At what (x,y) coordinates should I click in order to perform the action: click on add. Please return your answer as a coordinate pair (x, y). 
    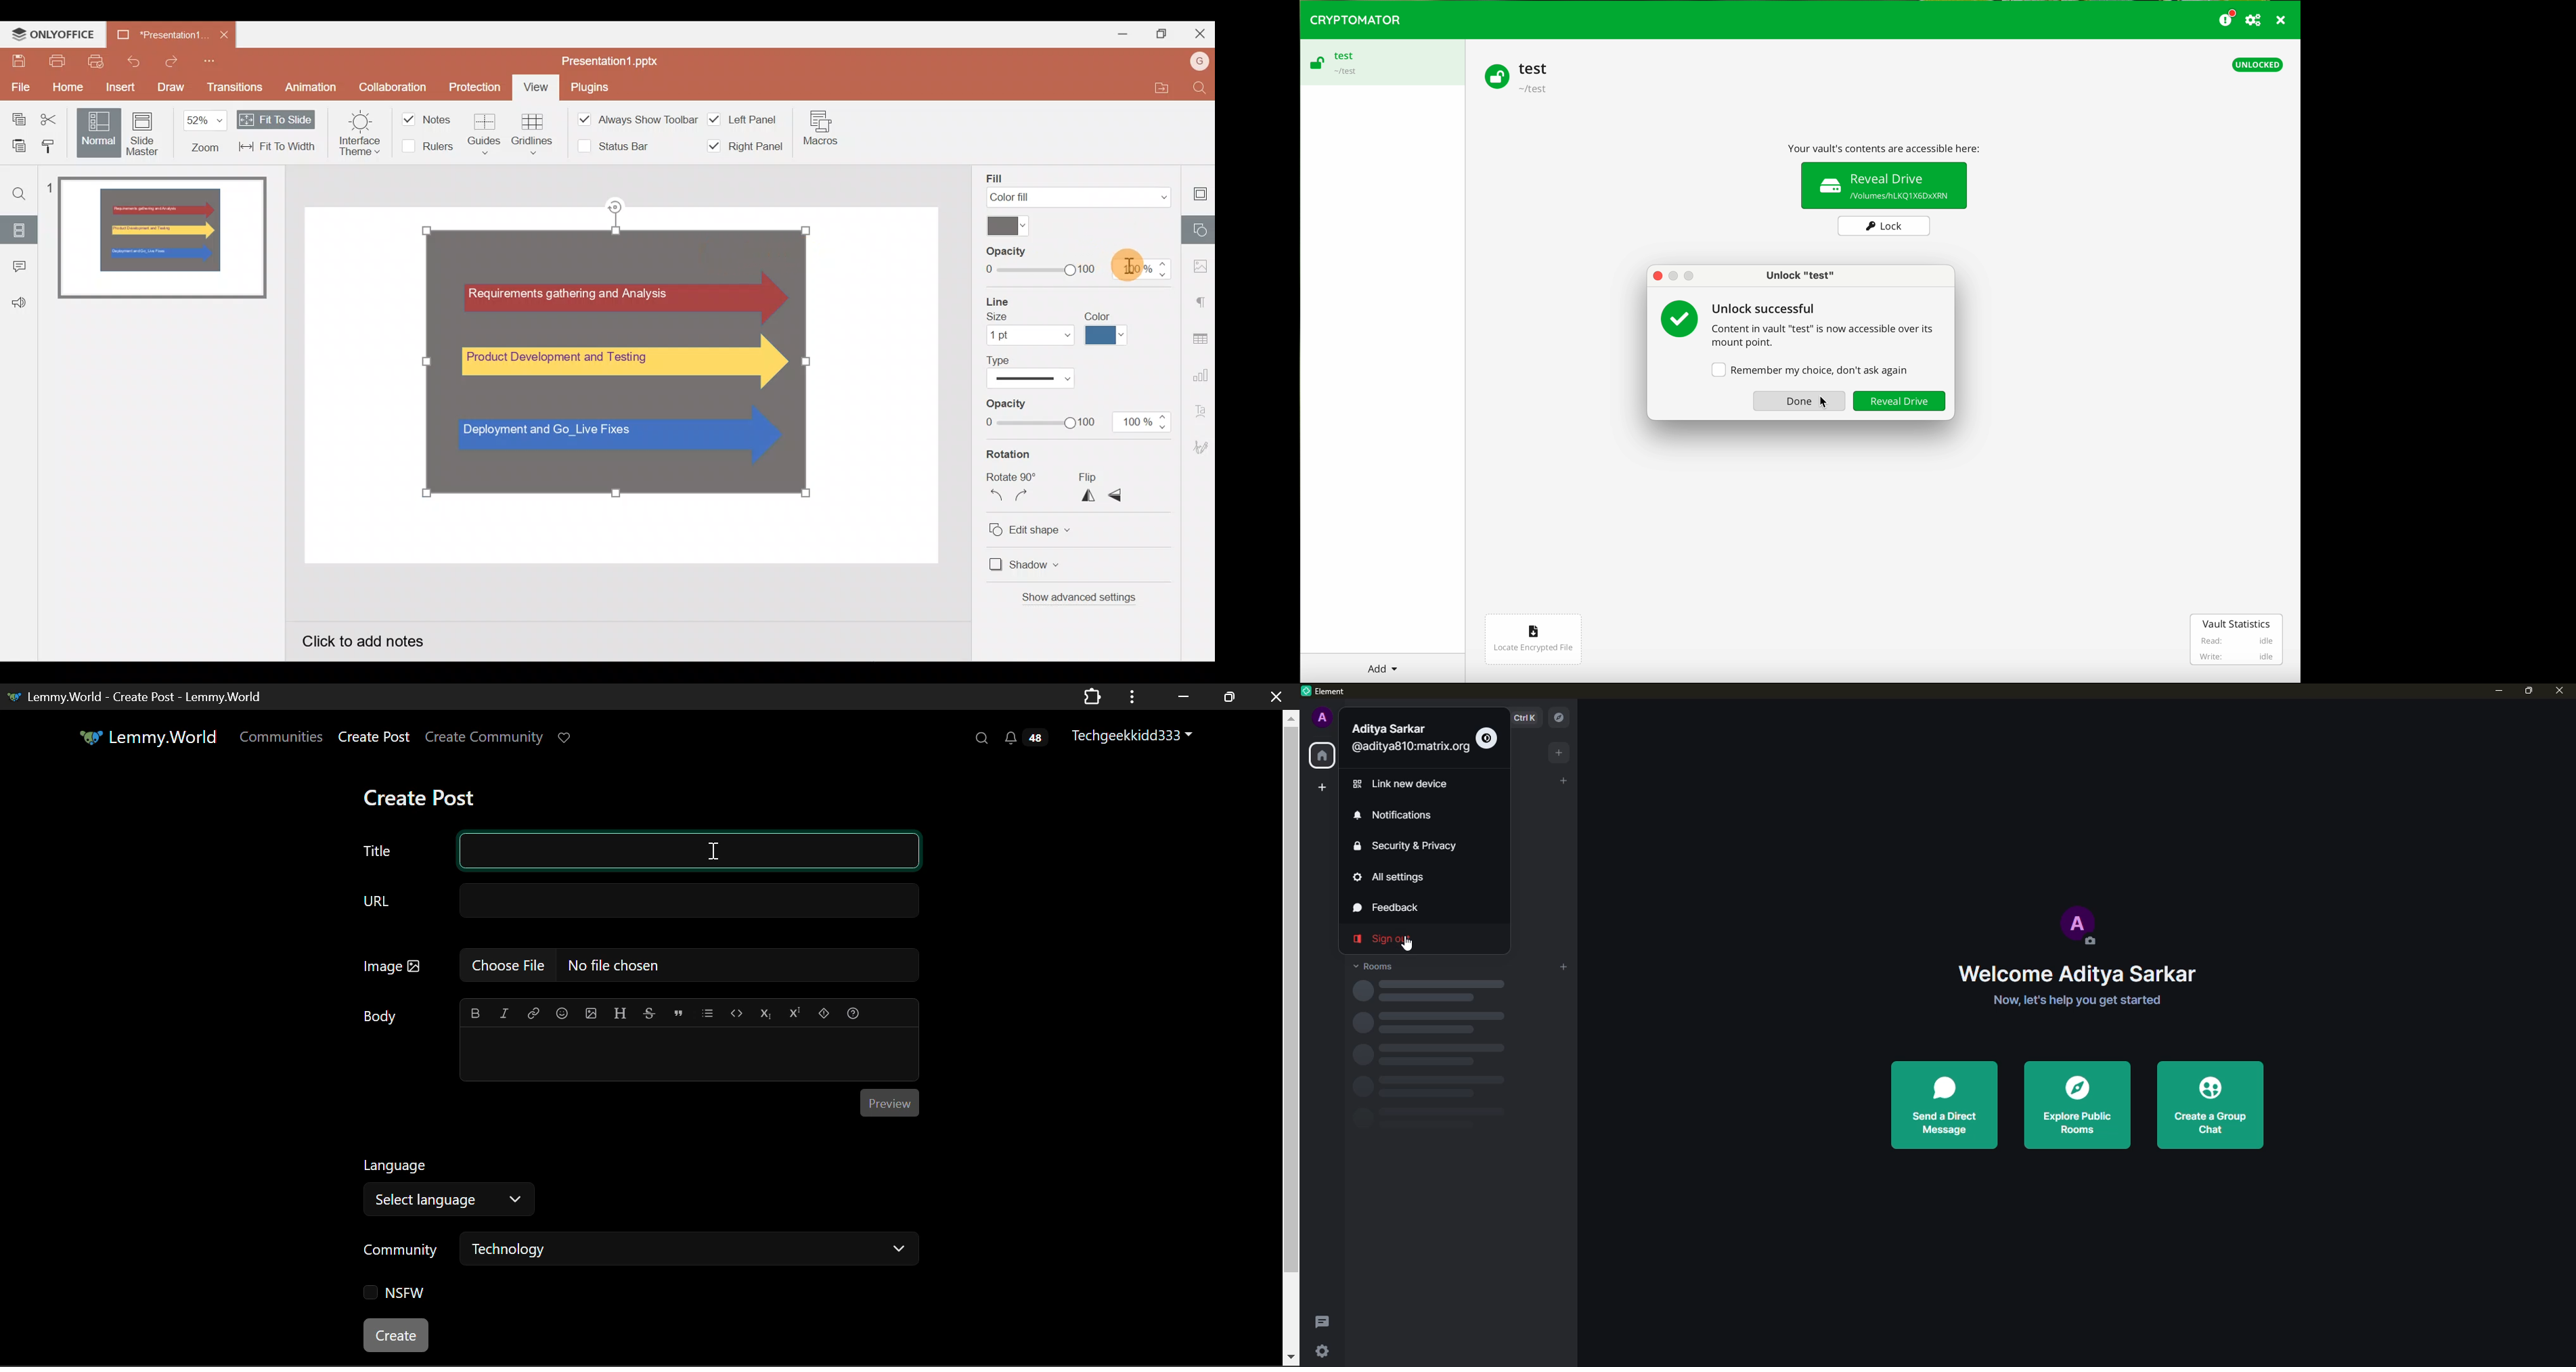
    Looking at the image, I should click on (1560, 752).